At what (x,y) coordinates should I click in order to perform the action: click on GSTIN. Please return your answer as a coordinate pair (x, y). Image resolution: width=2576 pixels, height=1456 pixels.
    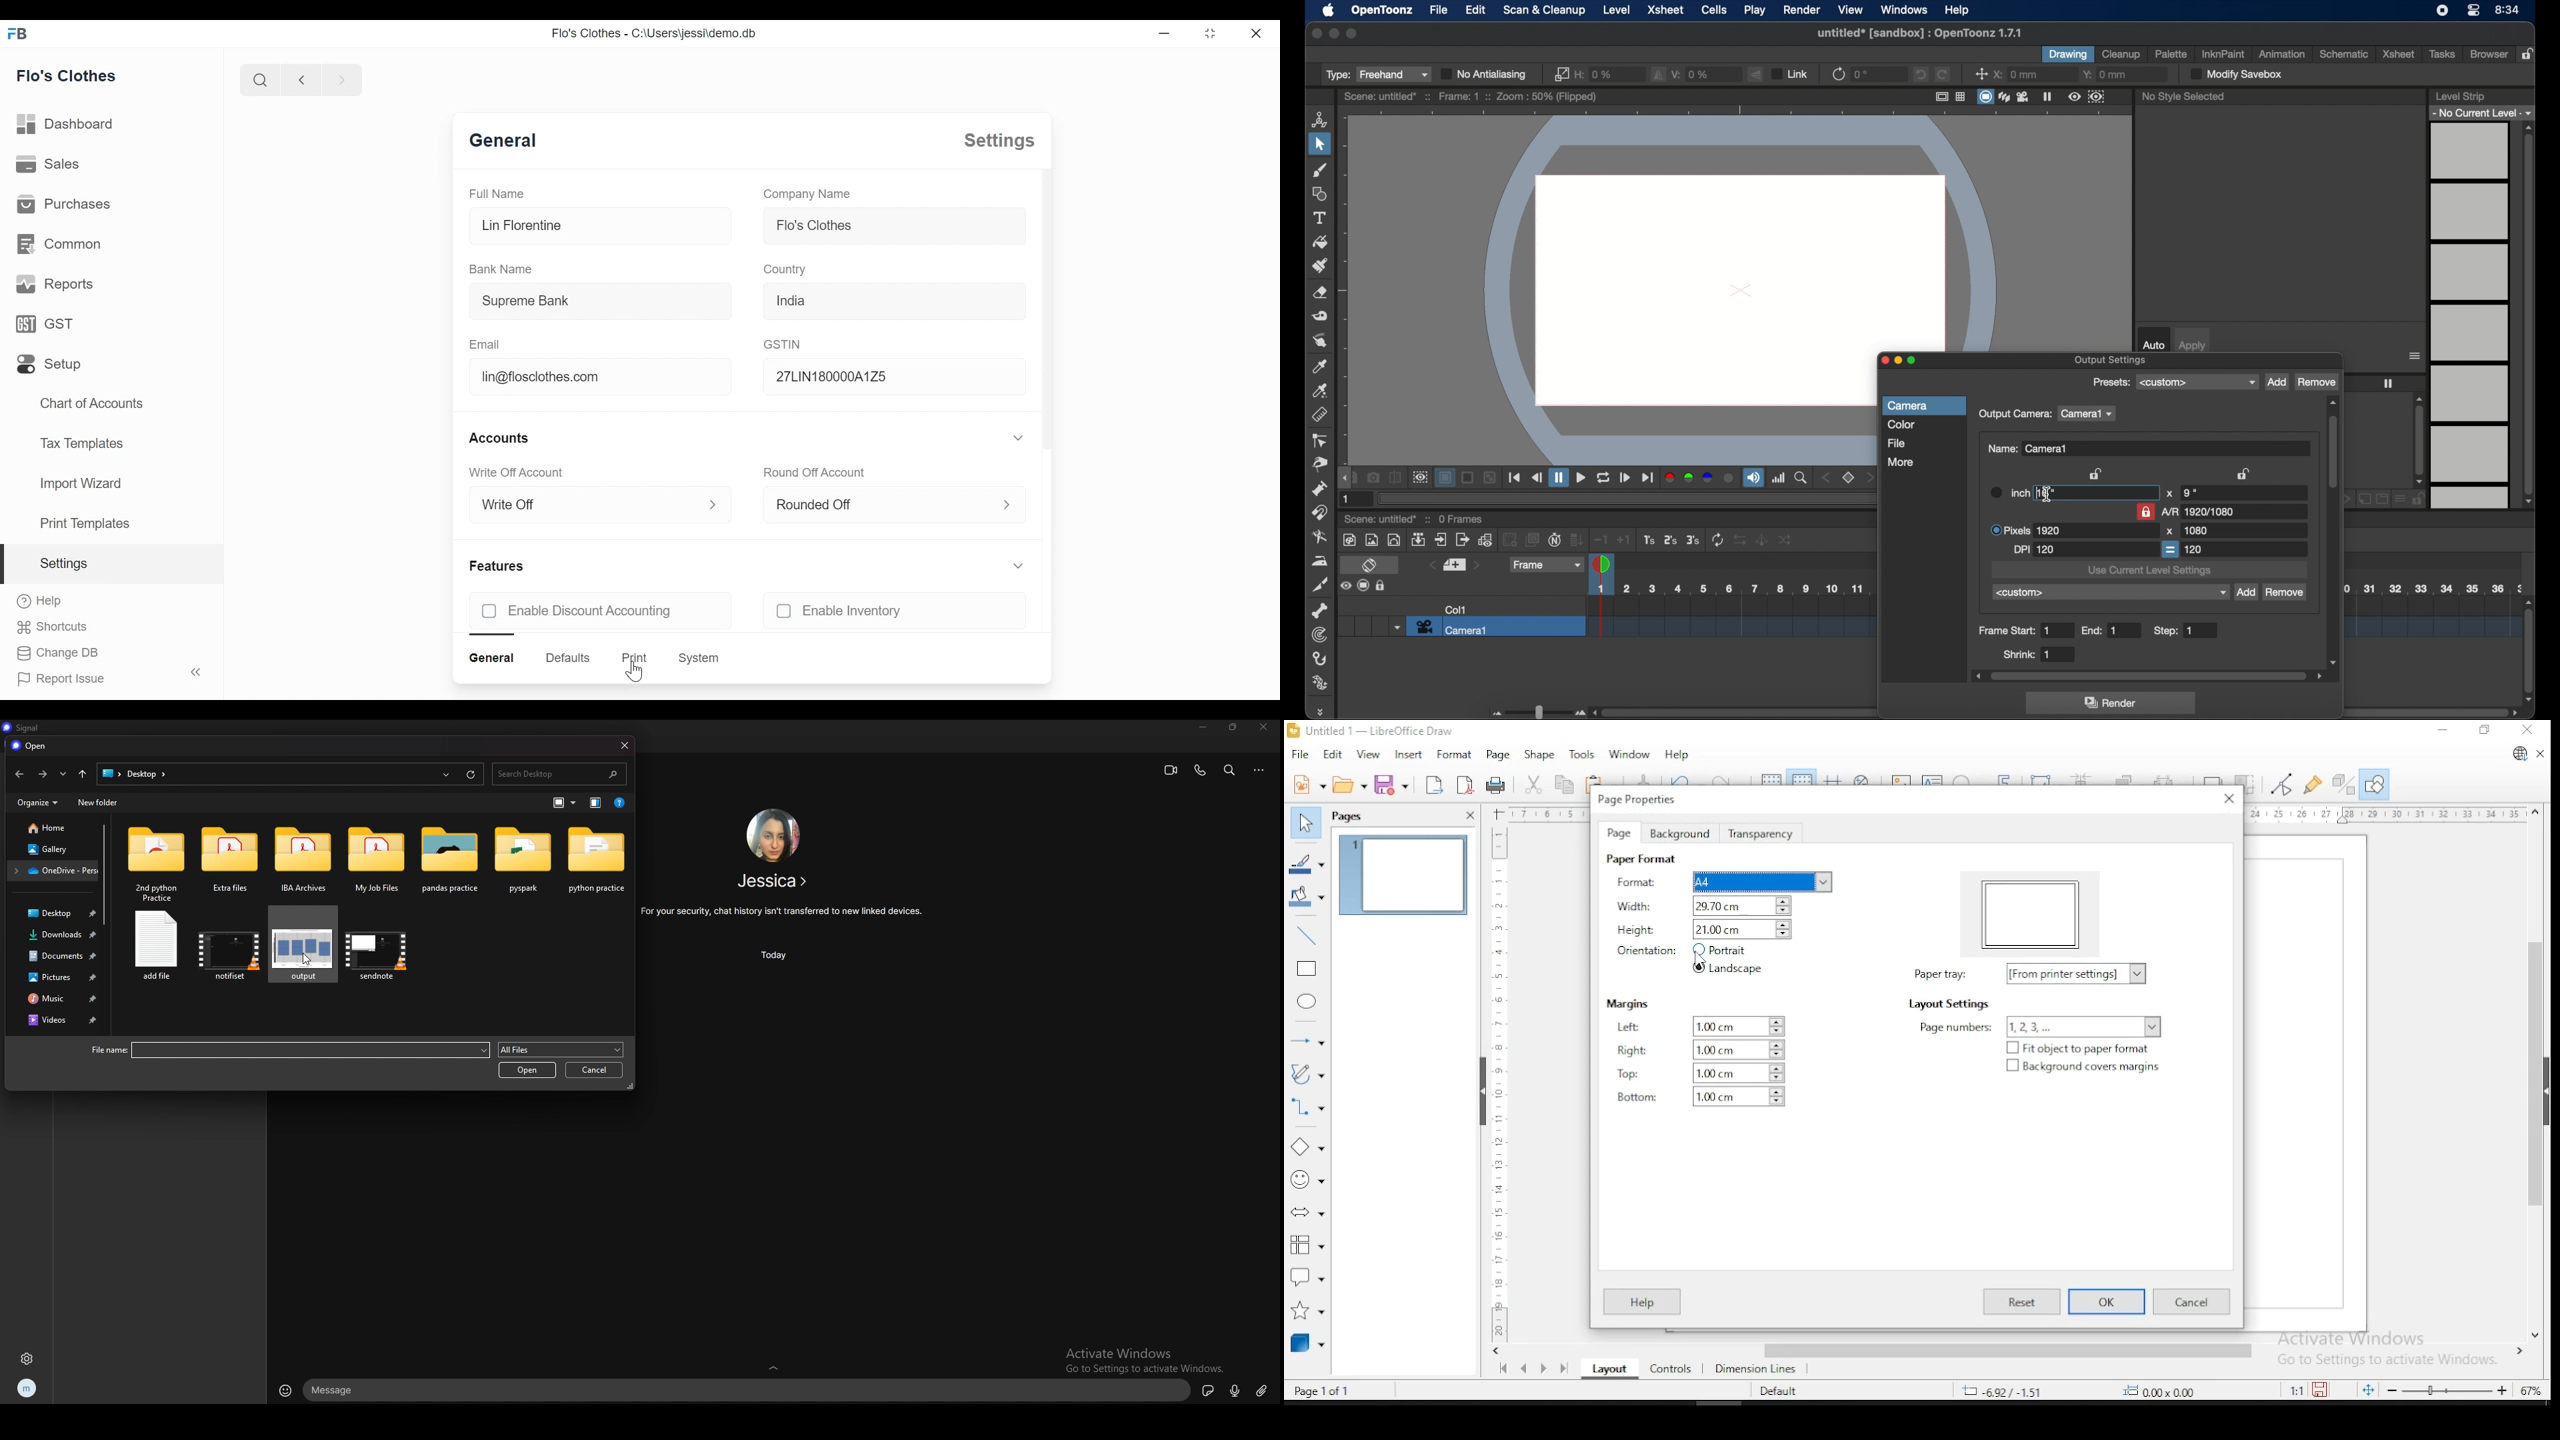
    Looking at the image, I should click on (782, 344).